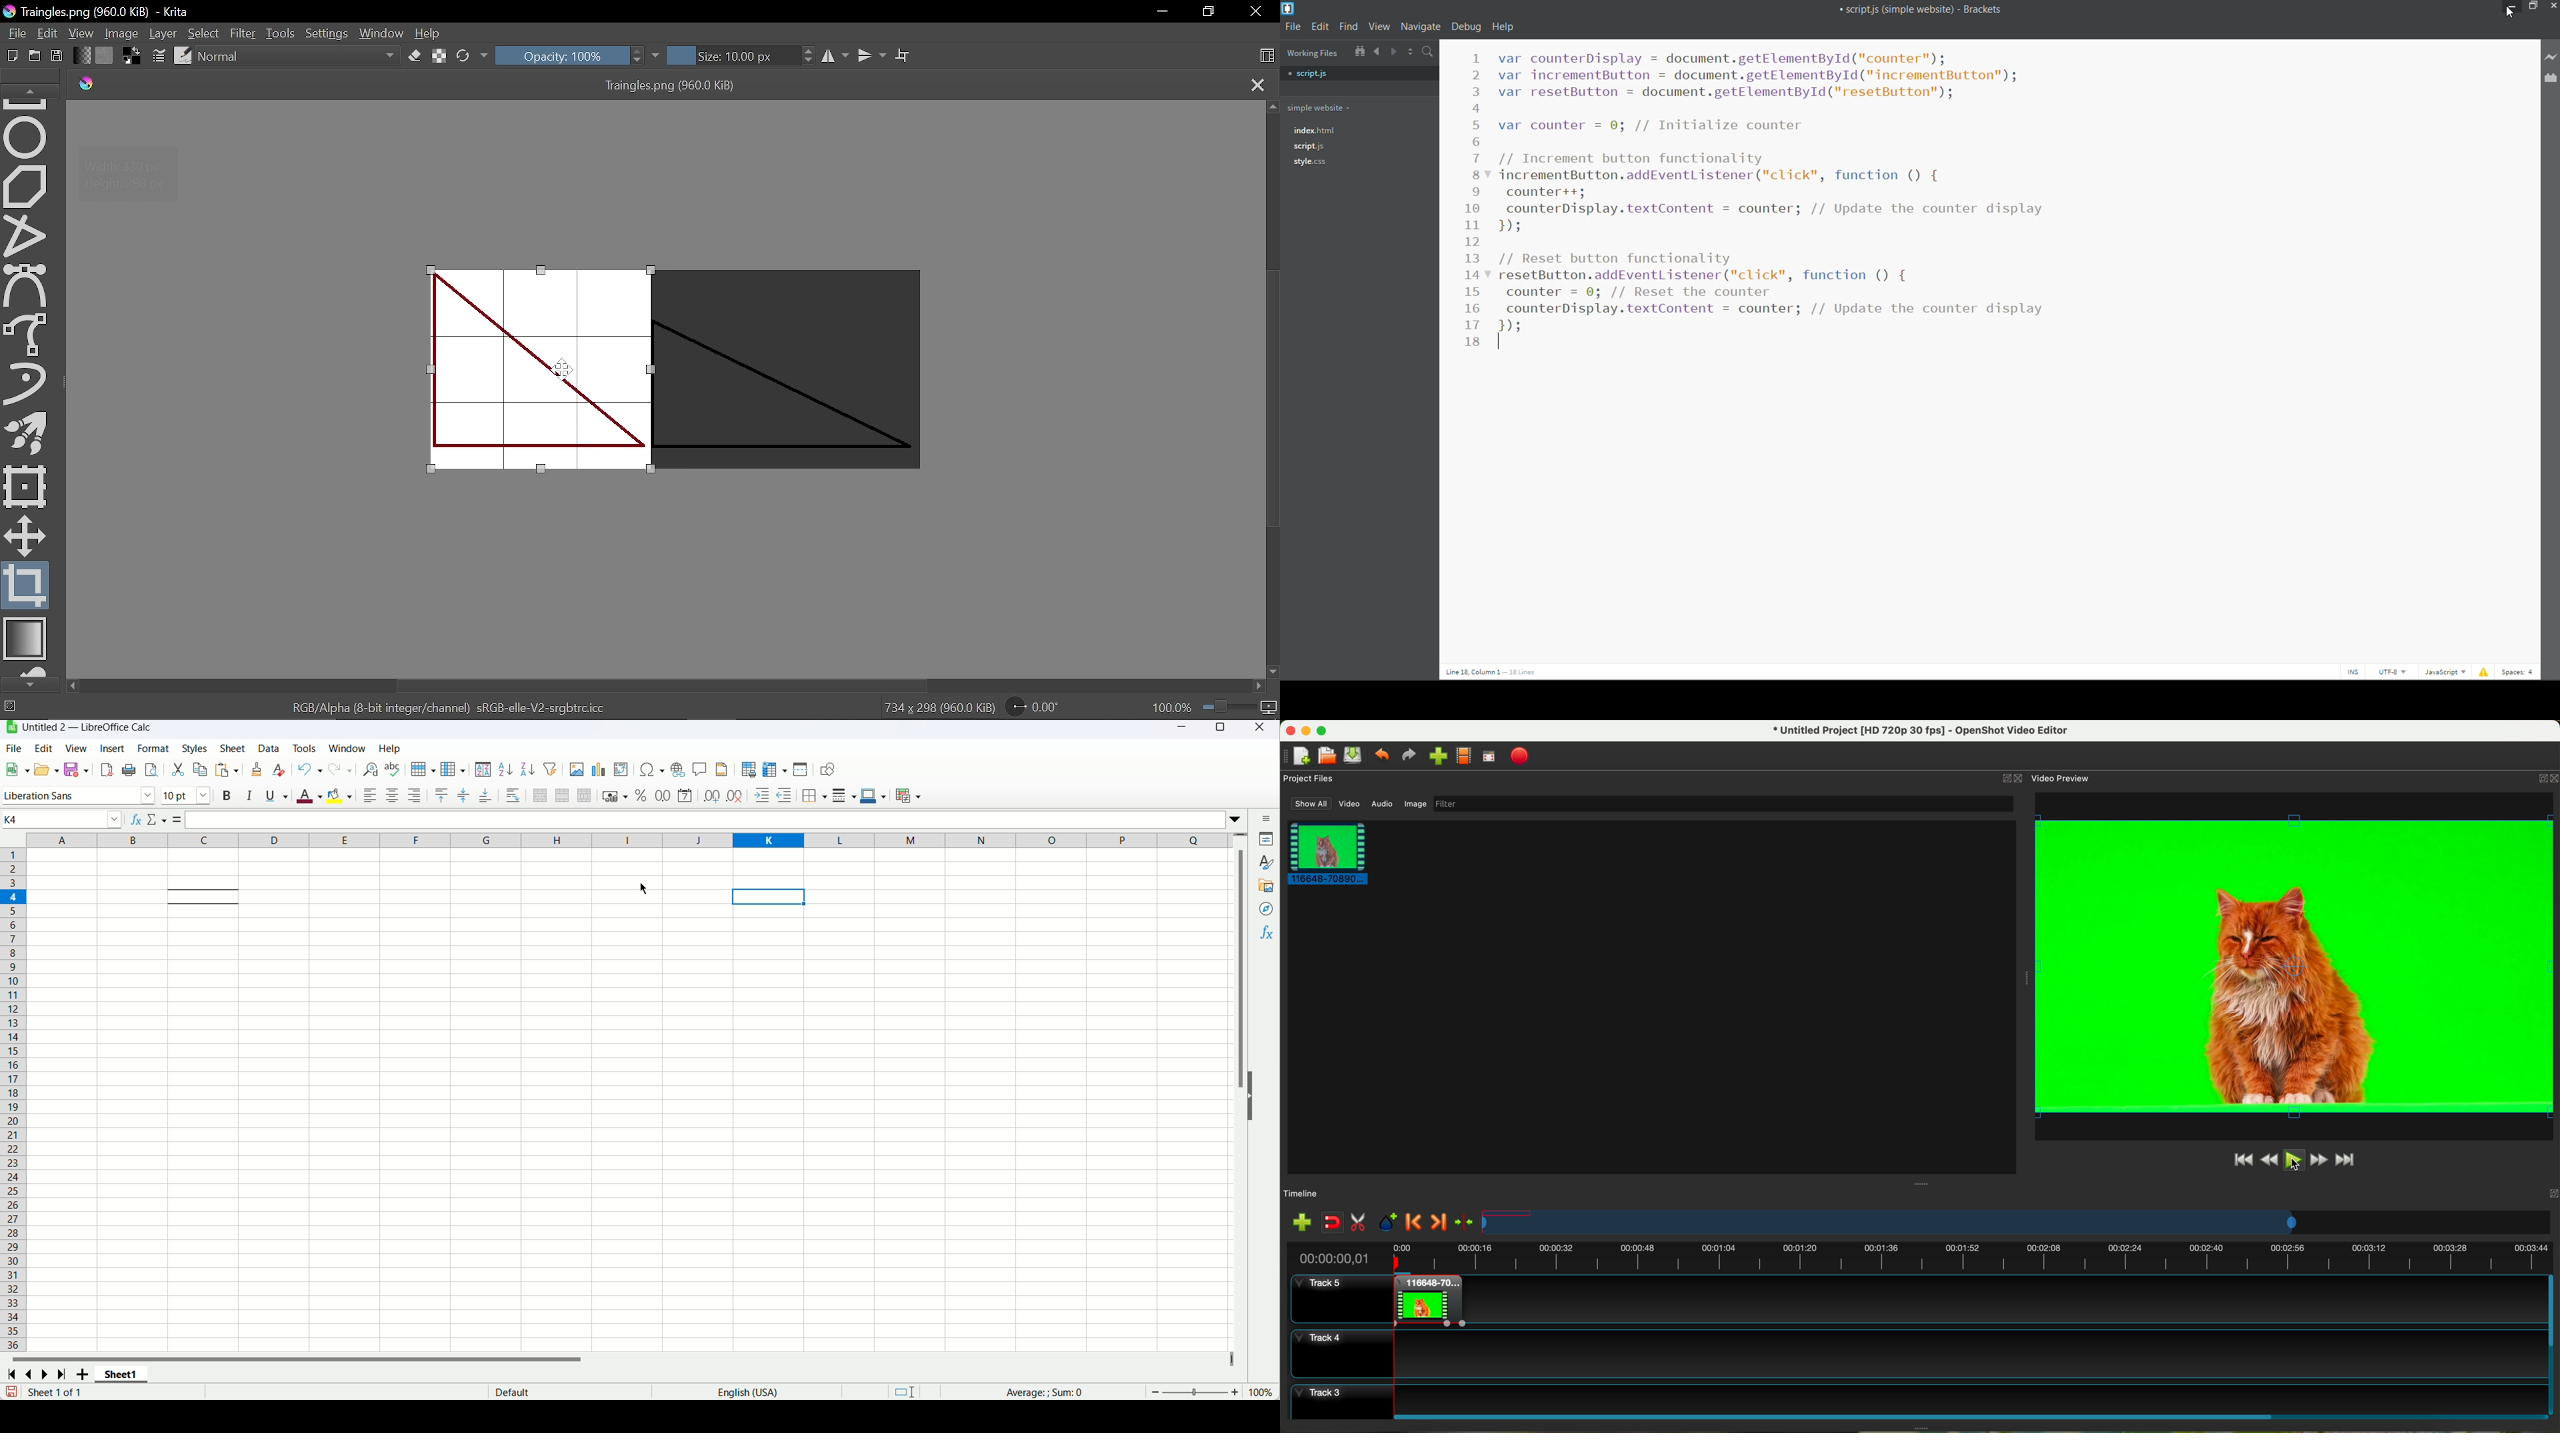 Image resolution: width=2576 pixels, height=1456 pixels. Describe the element at coordinates (734, 56) in the screenshot. I see `Size: 10.00 px` at that location.